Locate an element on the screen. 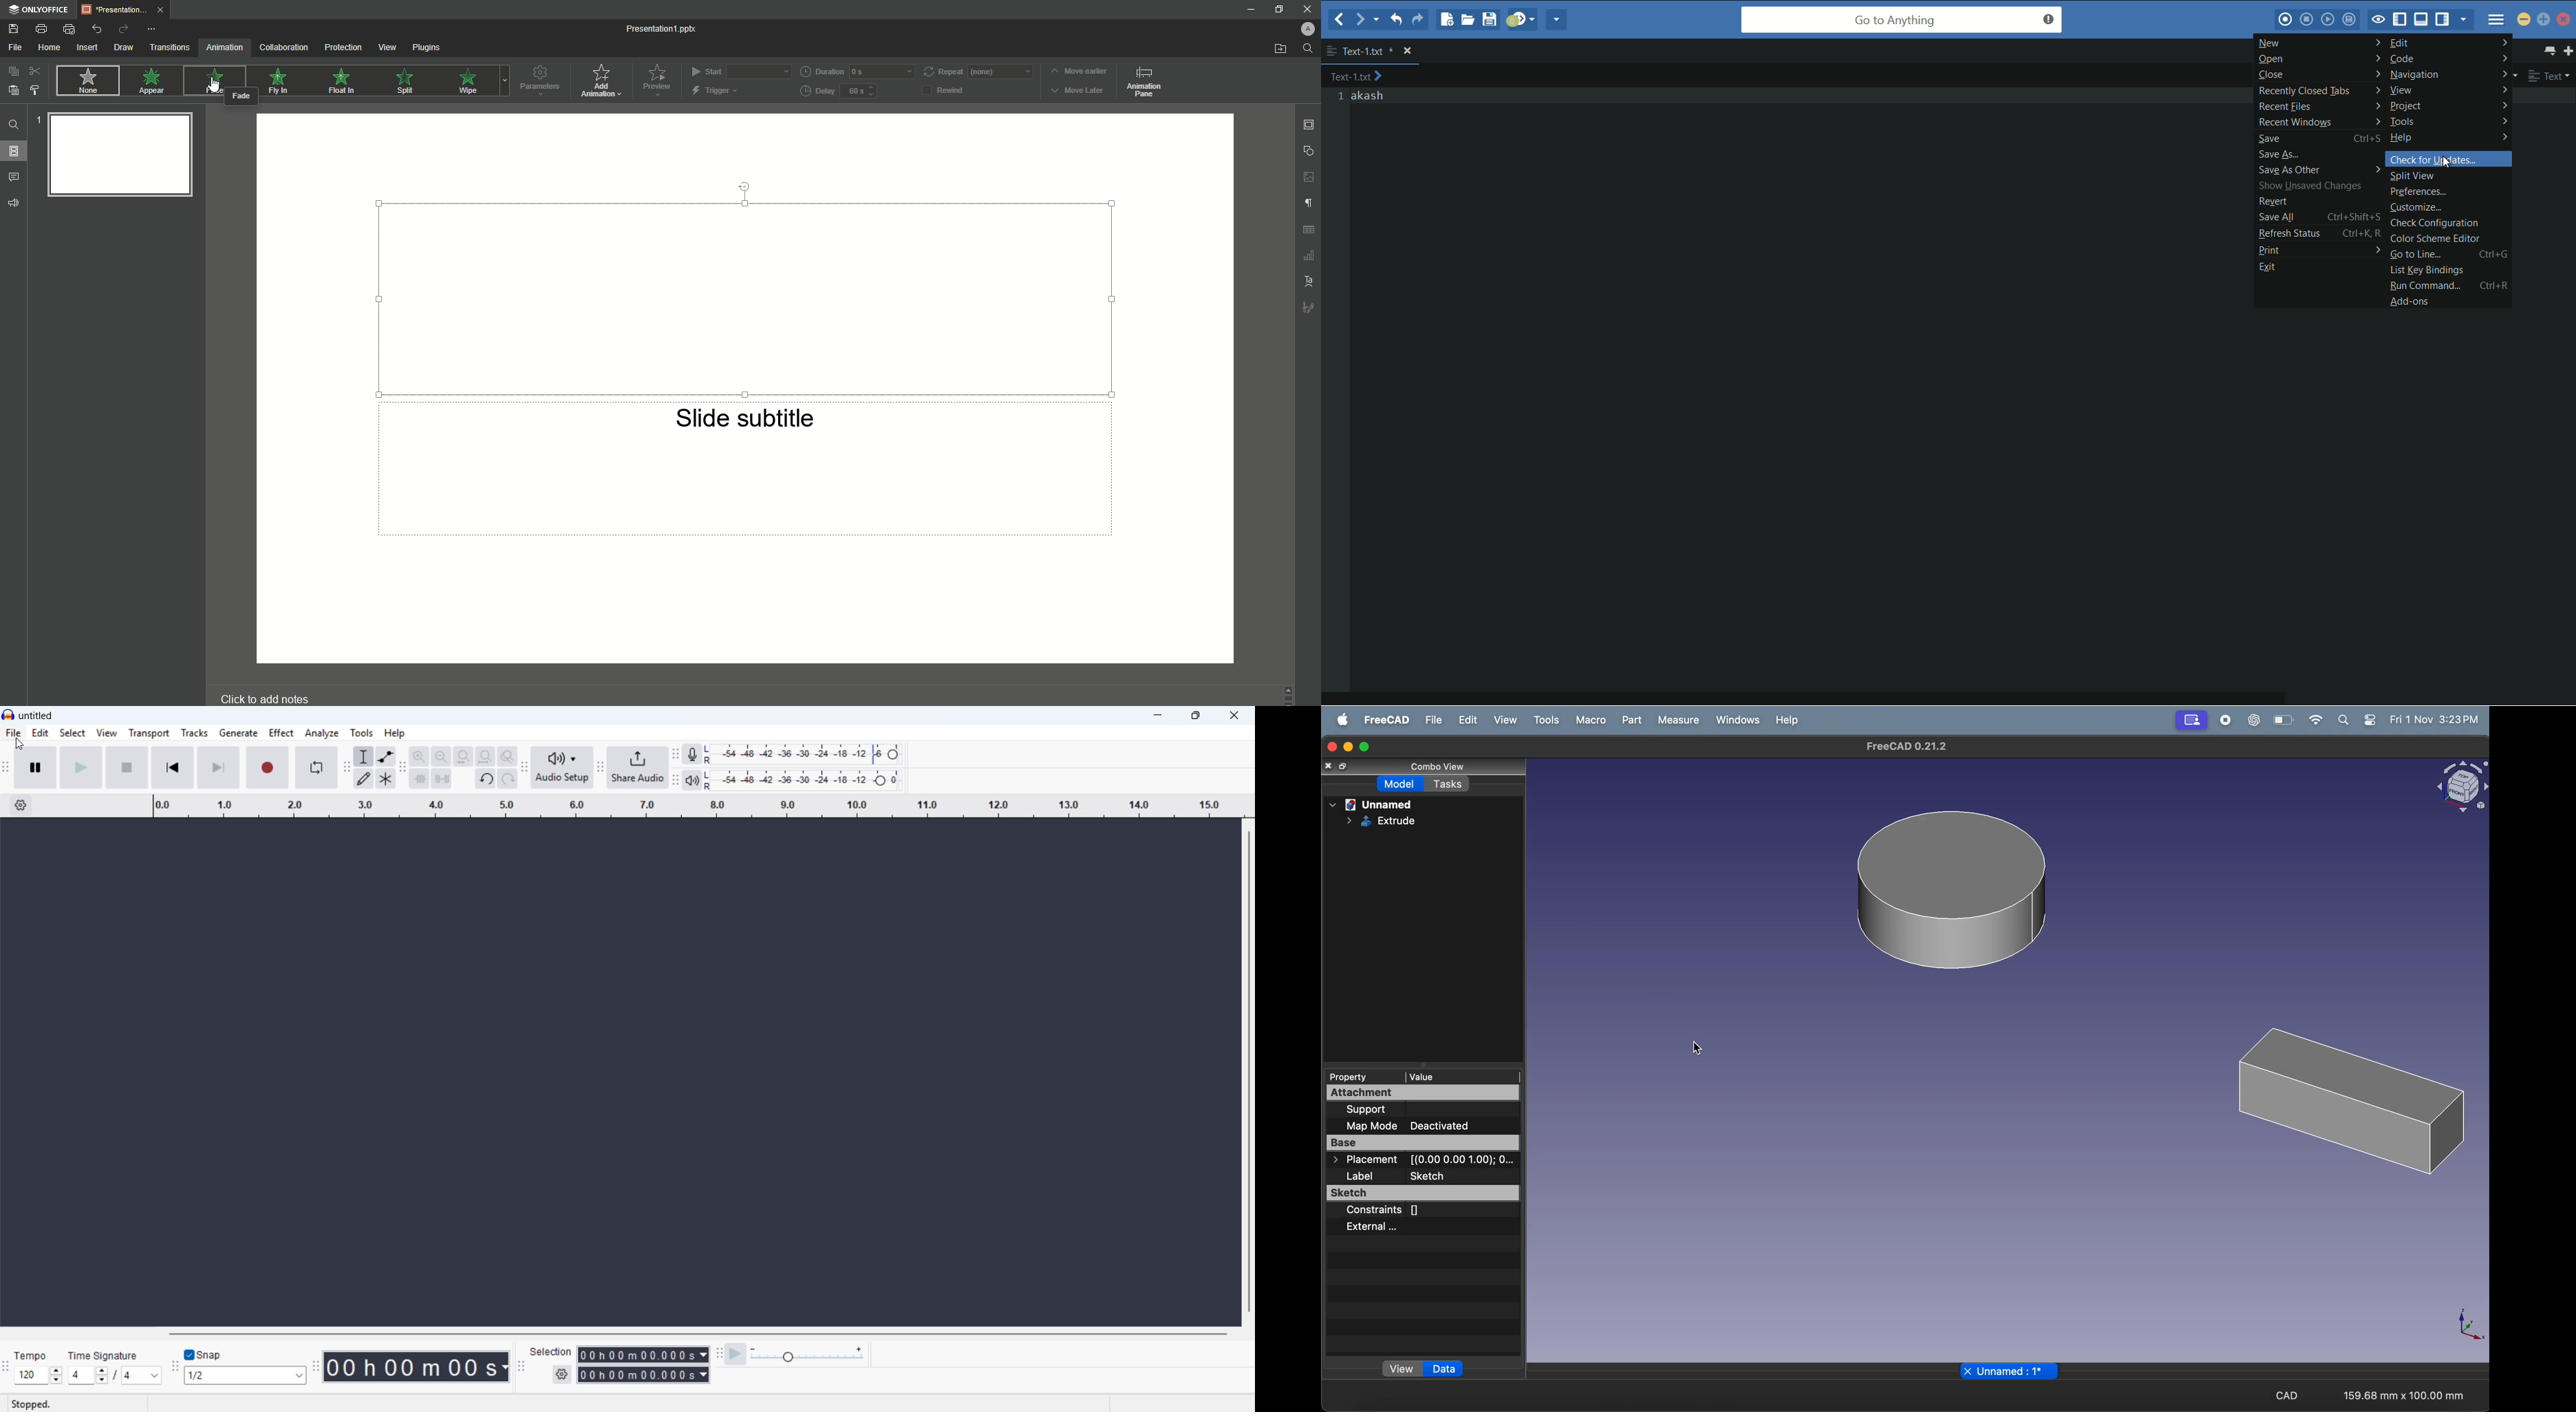 The height and width of the screenshot is (1428, 2576). None is located at coordinates (87, 81).